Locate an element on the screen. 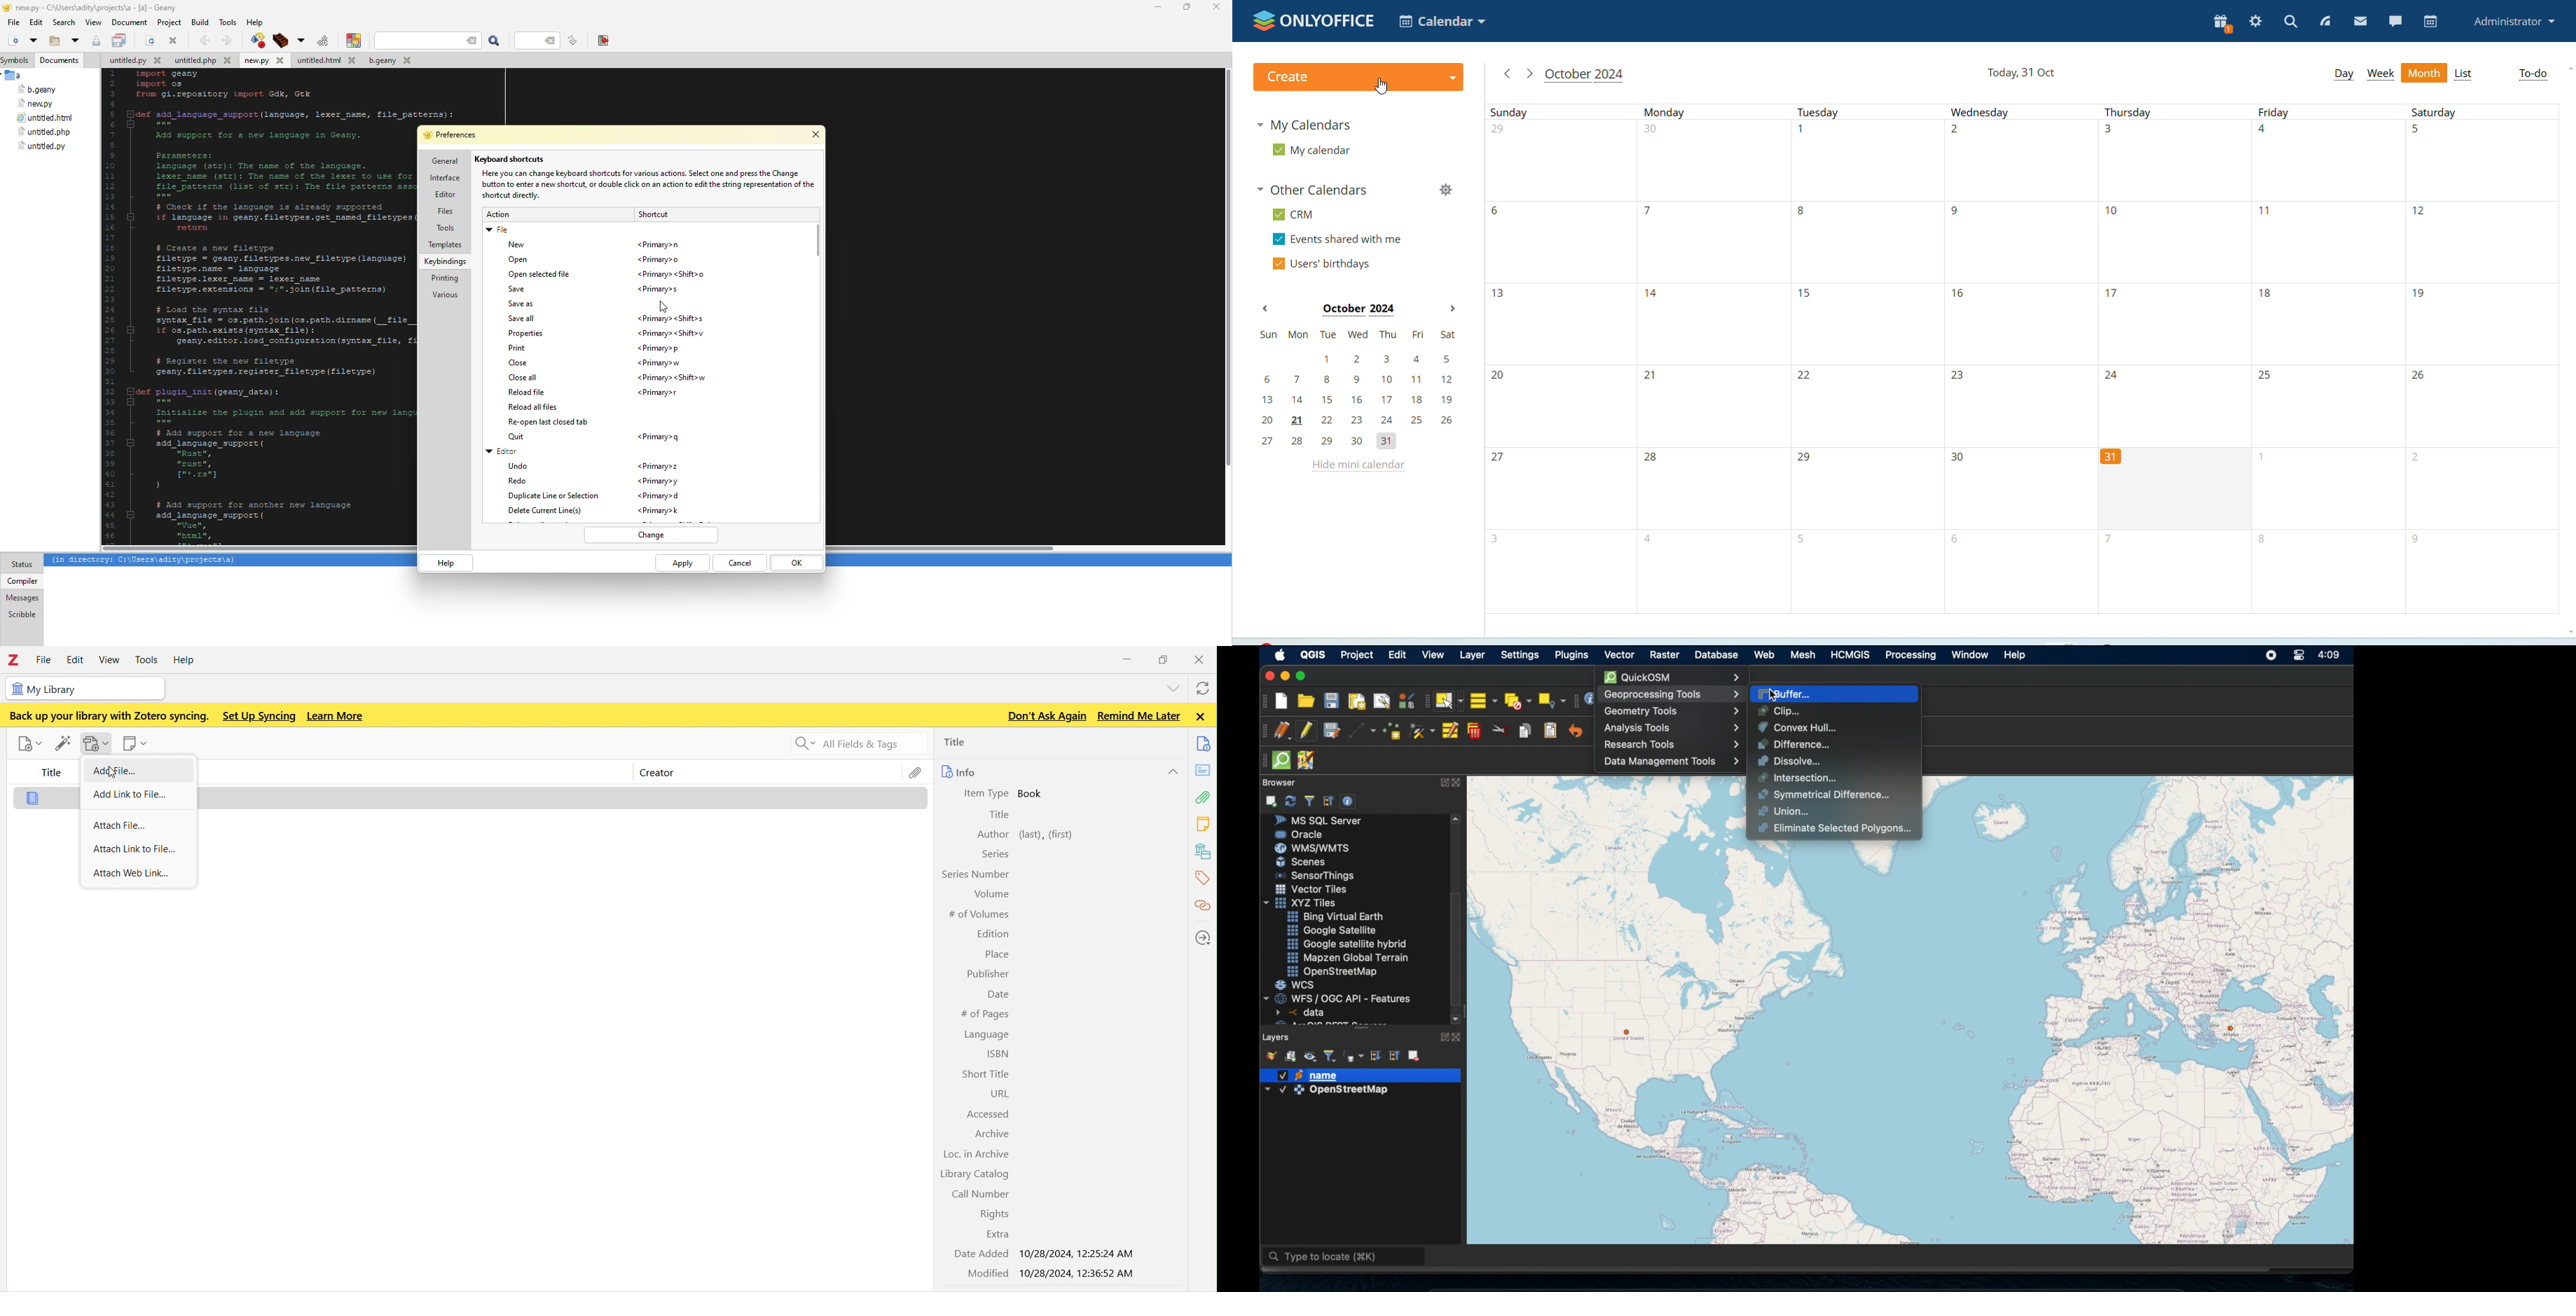  deselect features form all layers is located at coordinates (1519, 700).